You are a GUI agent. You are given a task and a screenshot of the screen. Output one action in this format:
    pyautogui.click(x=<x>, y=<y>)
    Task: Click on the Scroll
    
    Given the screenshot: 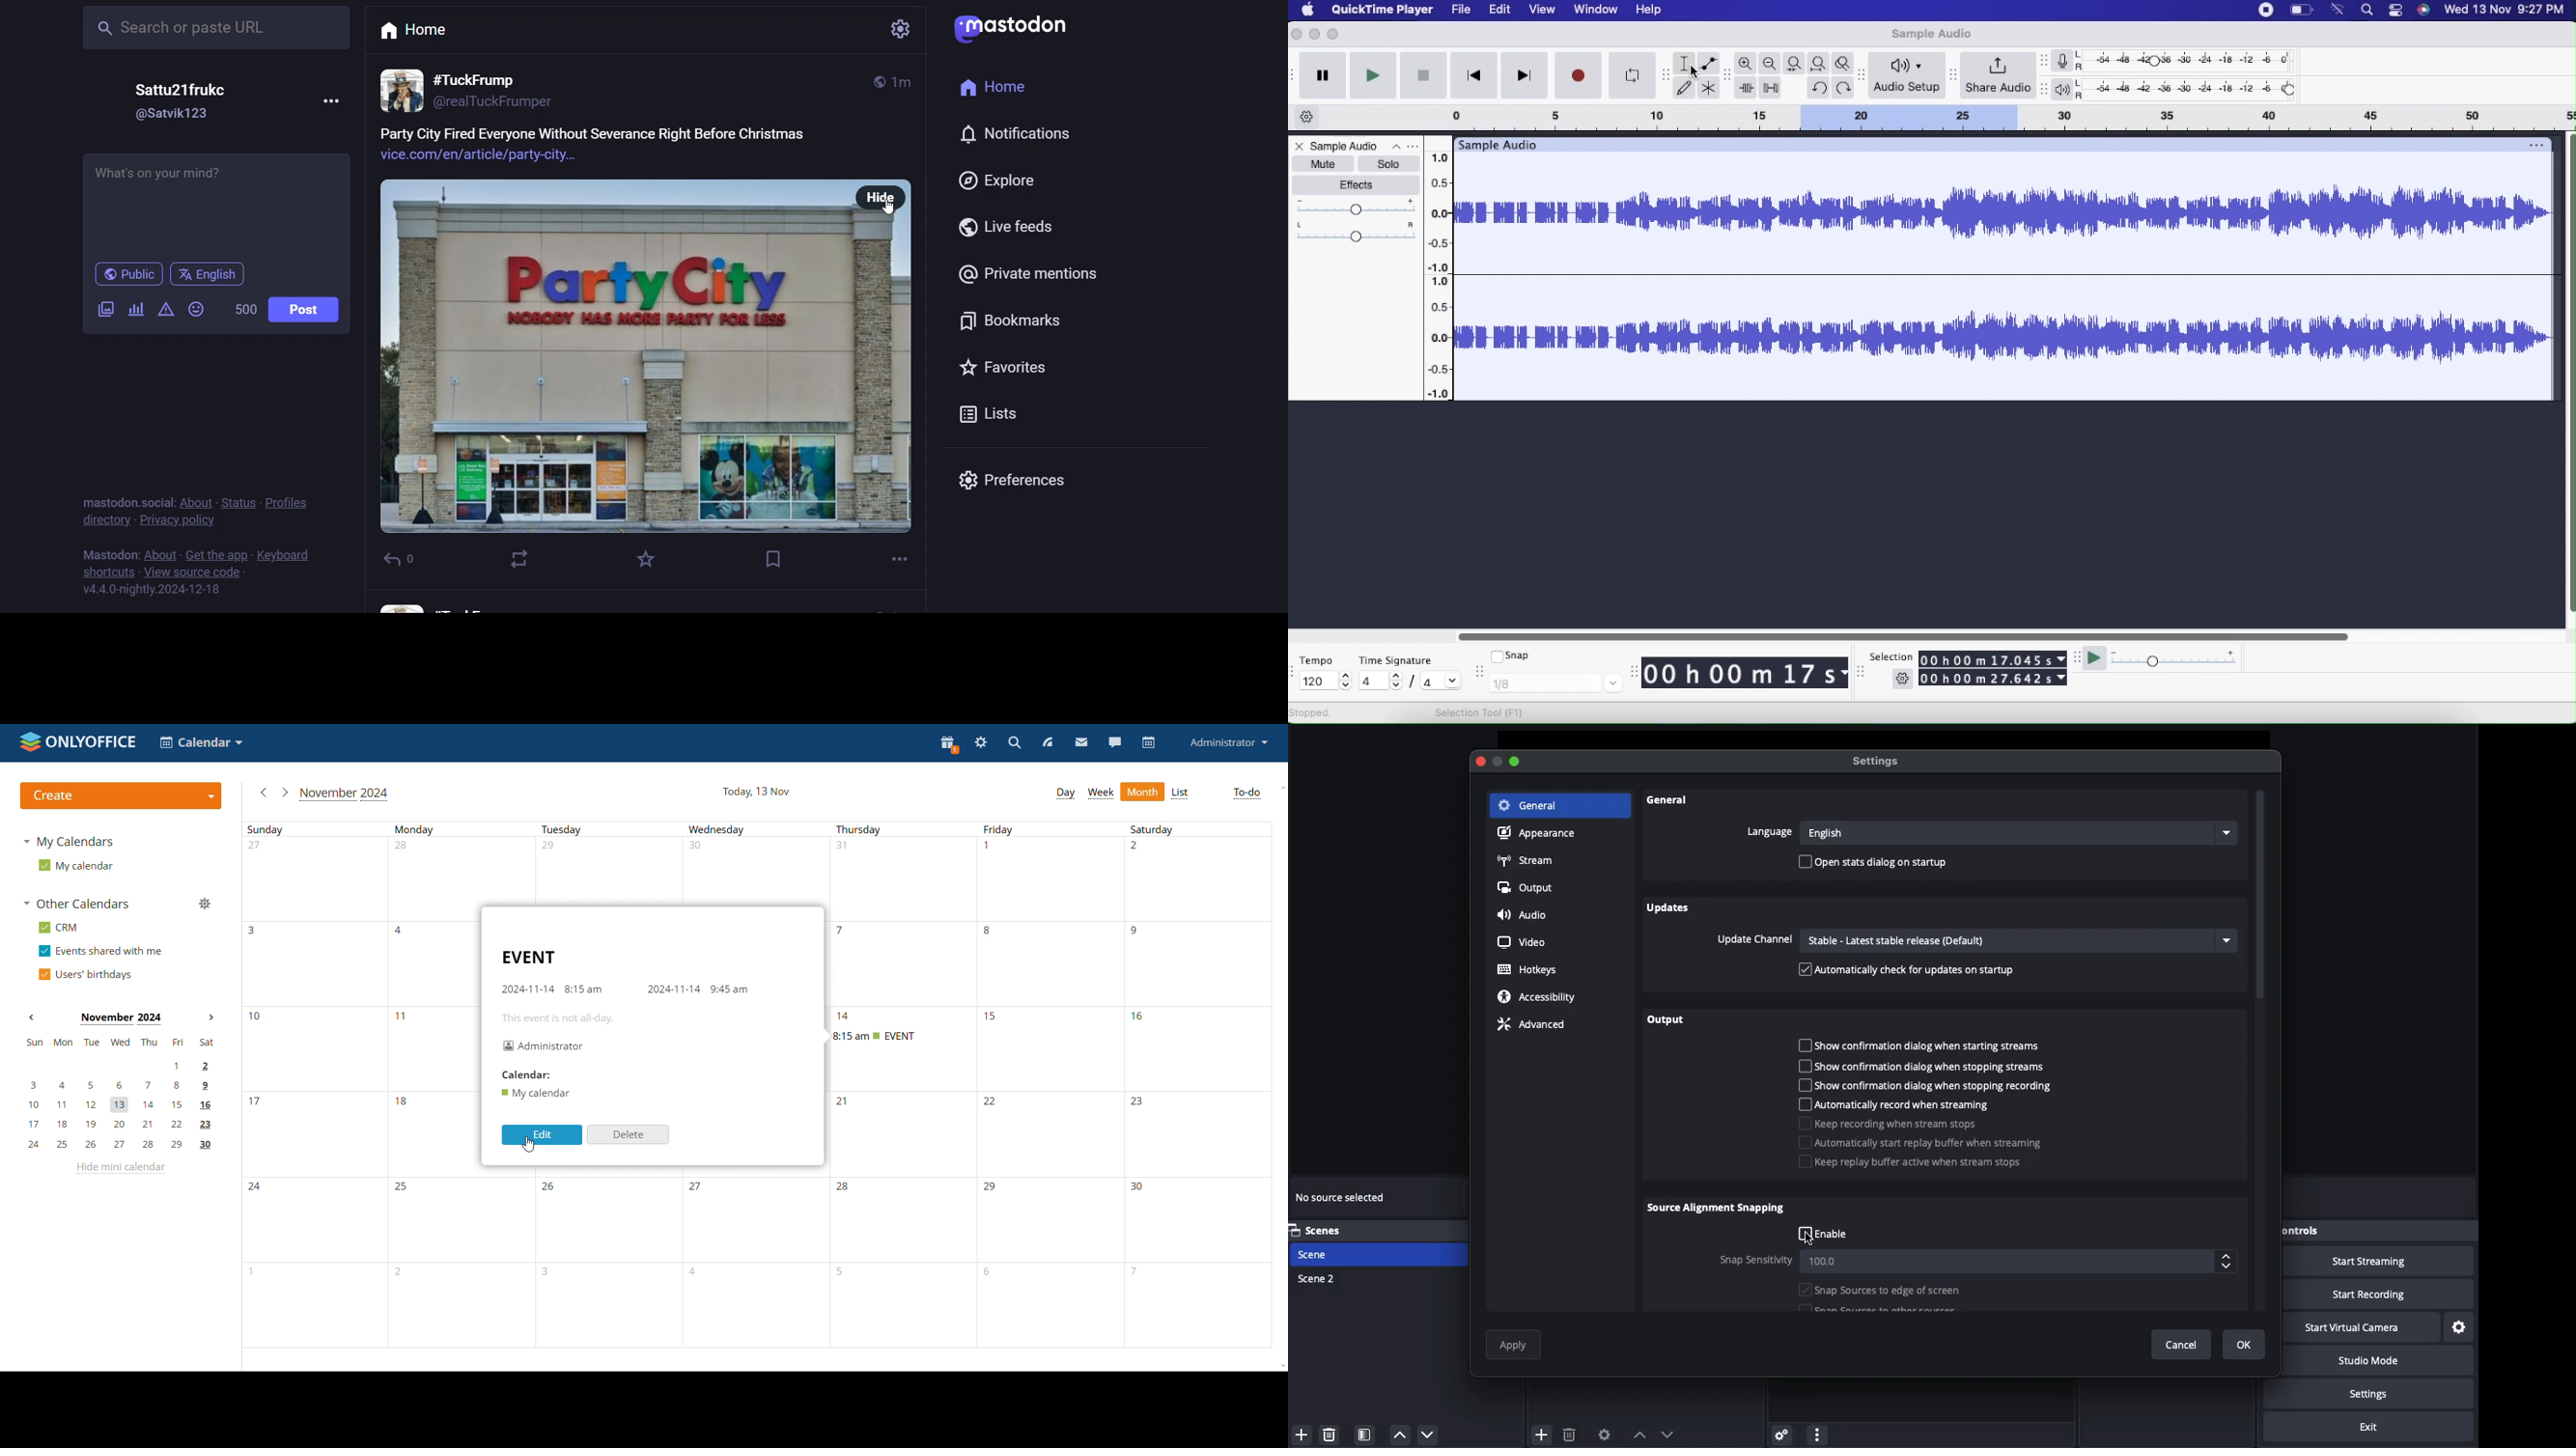 What is the action you would take?
    pyautogui.click(x=2262, y=1052)
    